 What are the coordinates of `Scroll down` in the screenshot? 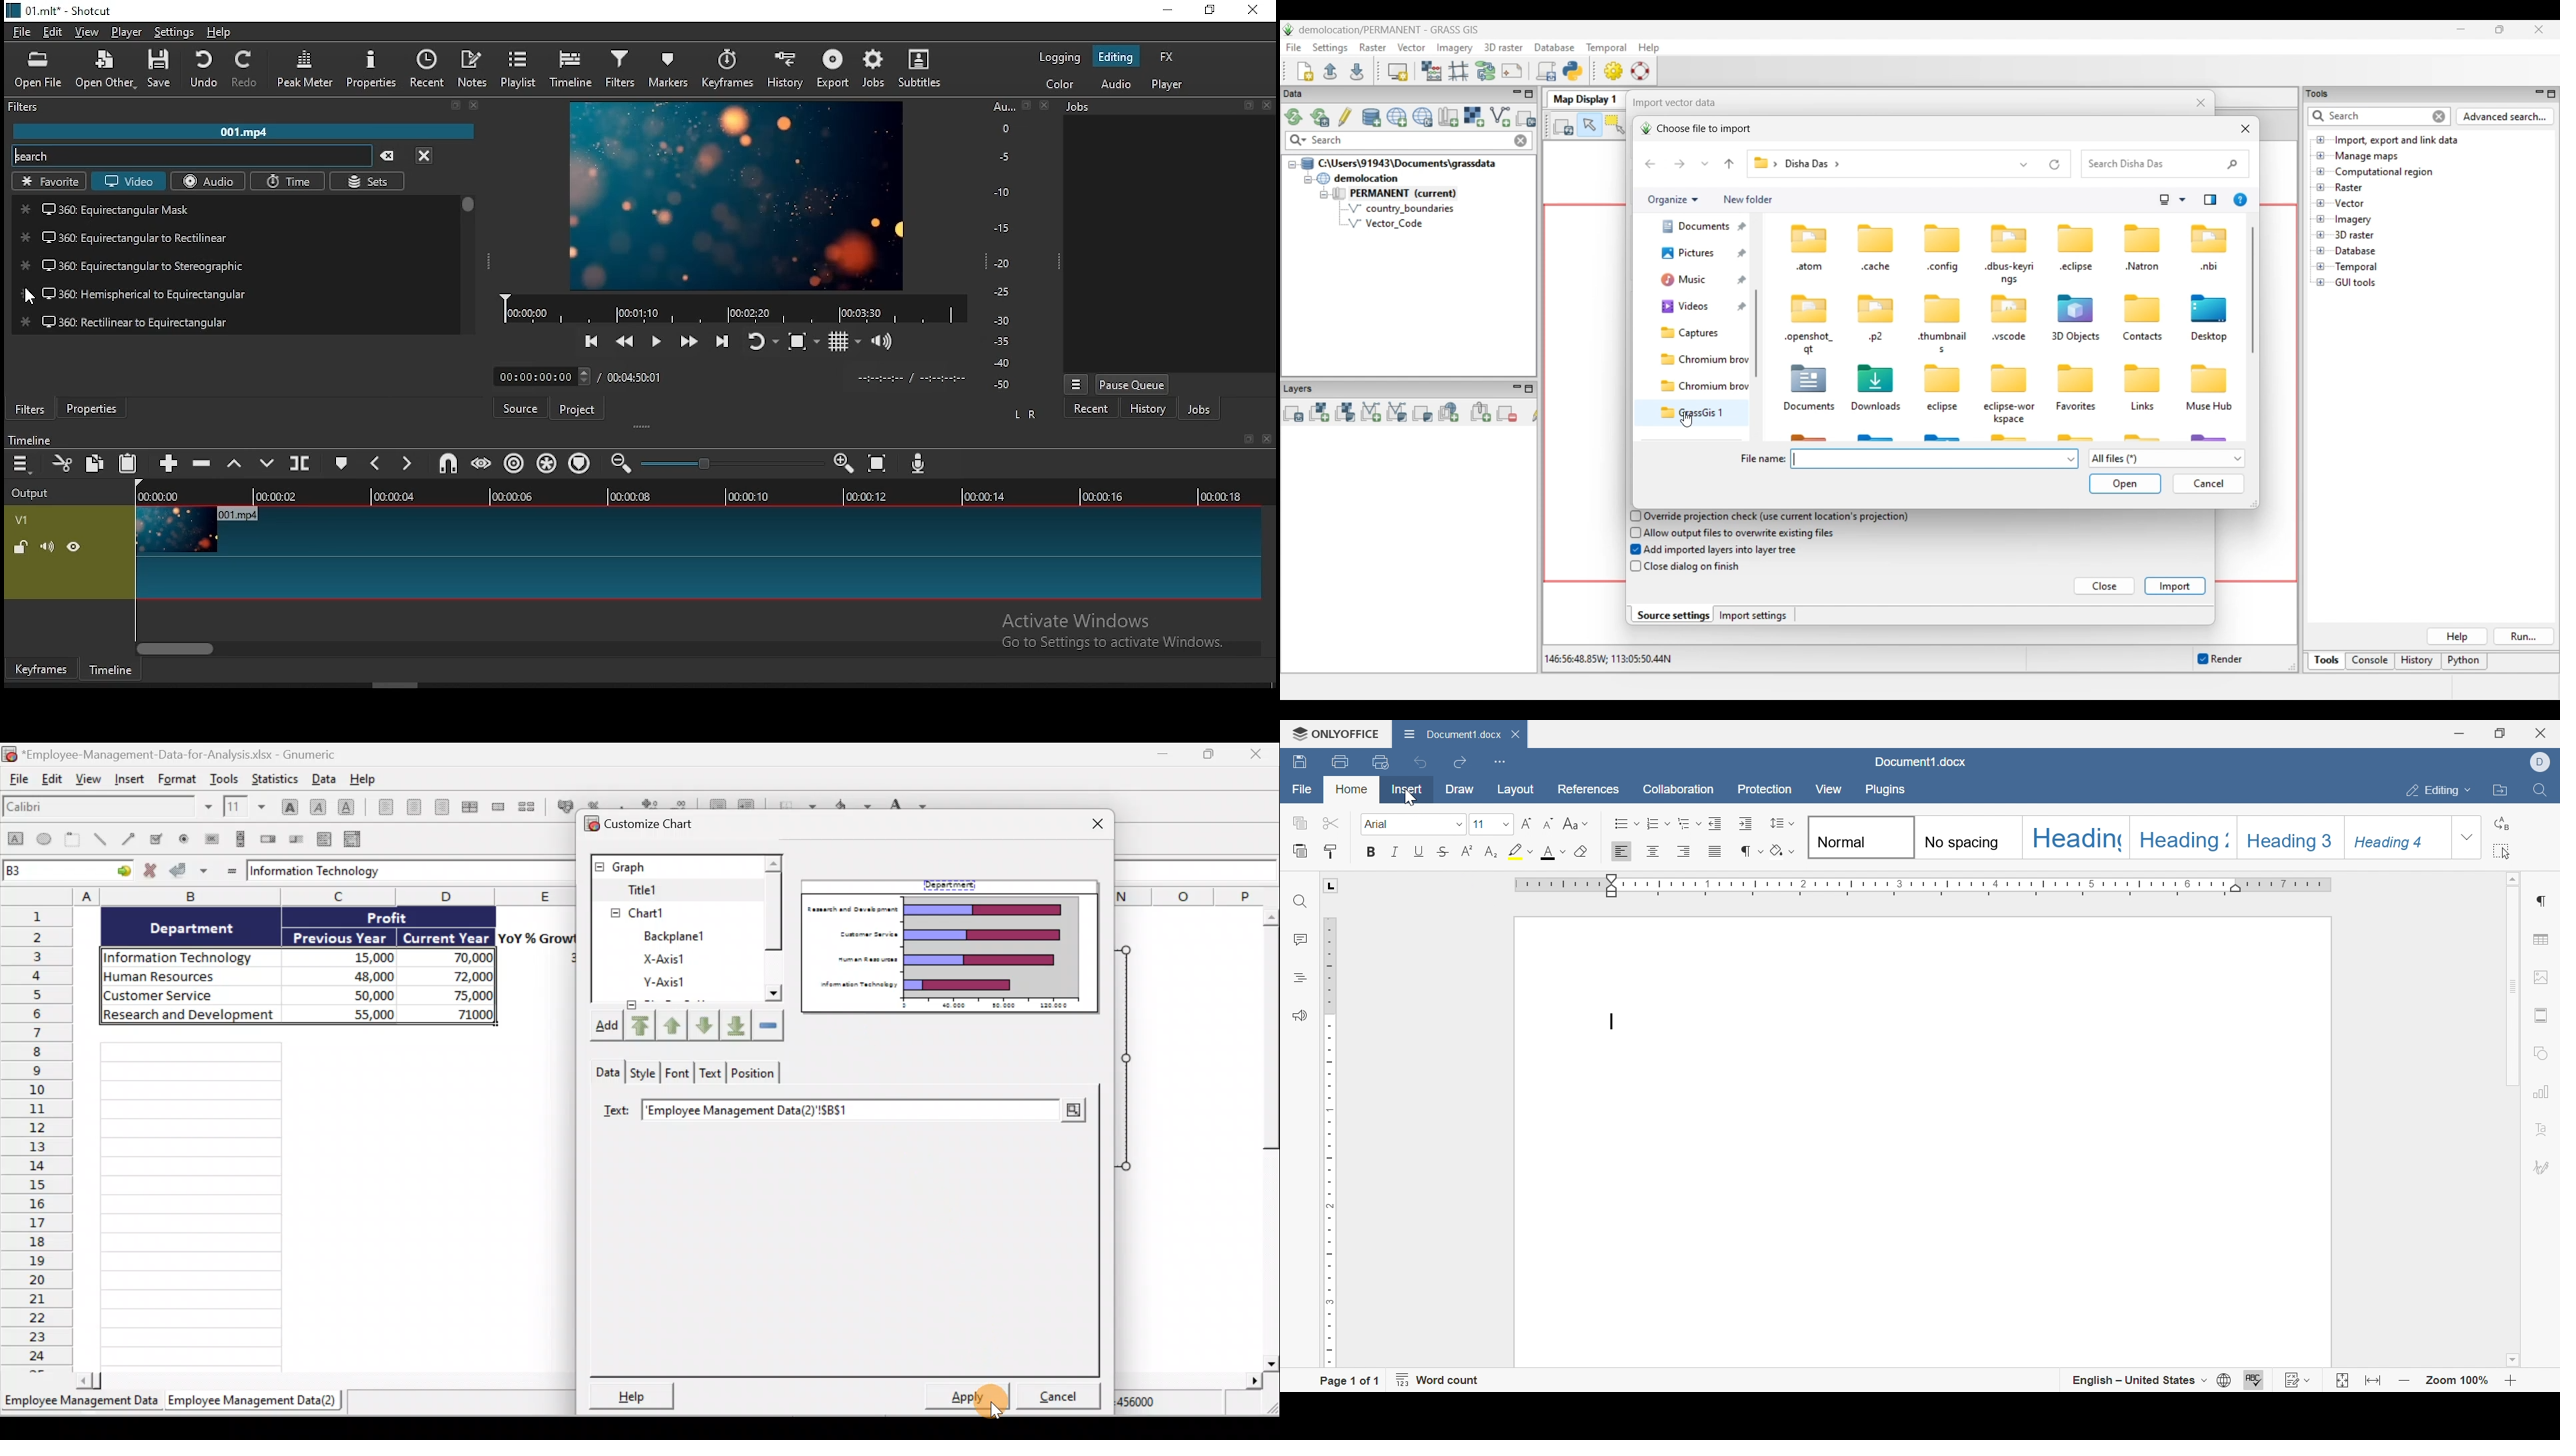 It's located at (2511, 1360).